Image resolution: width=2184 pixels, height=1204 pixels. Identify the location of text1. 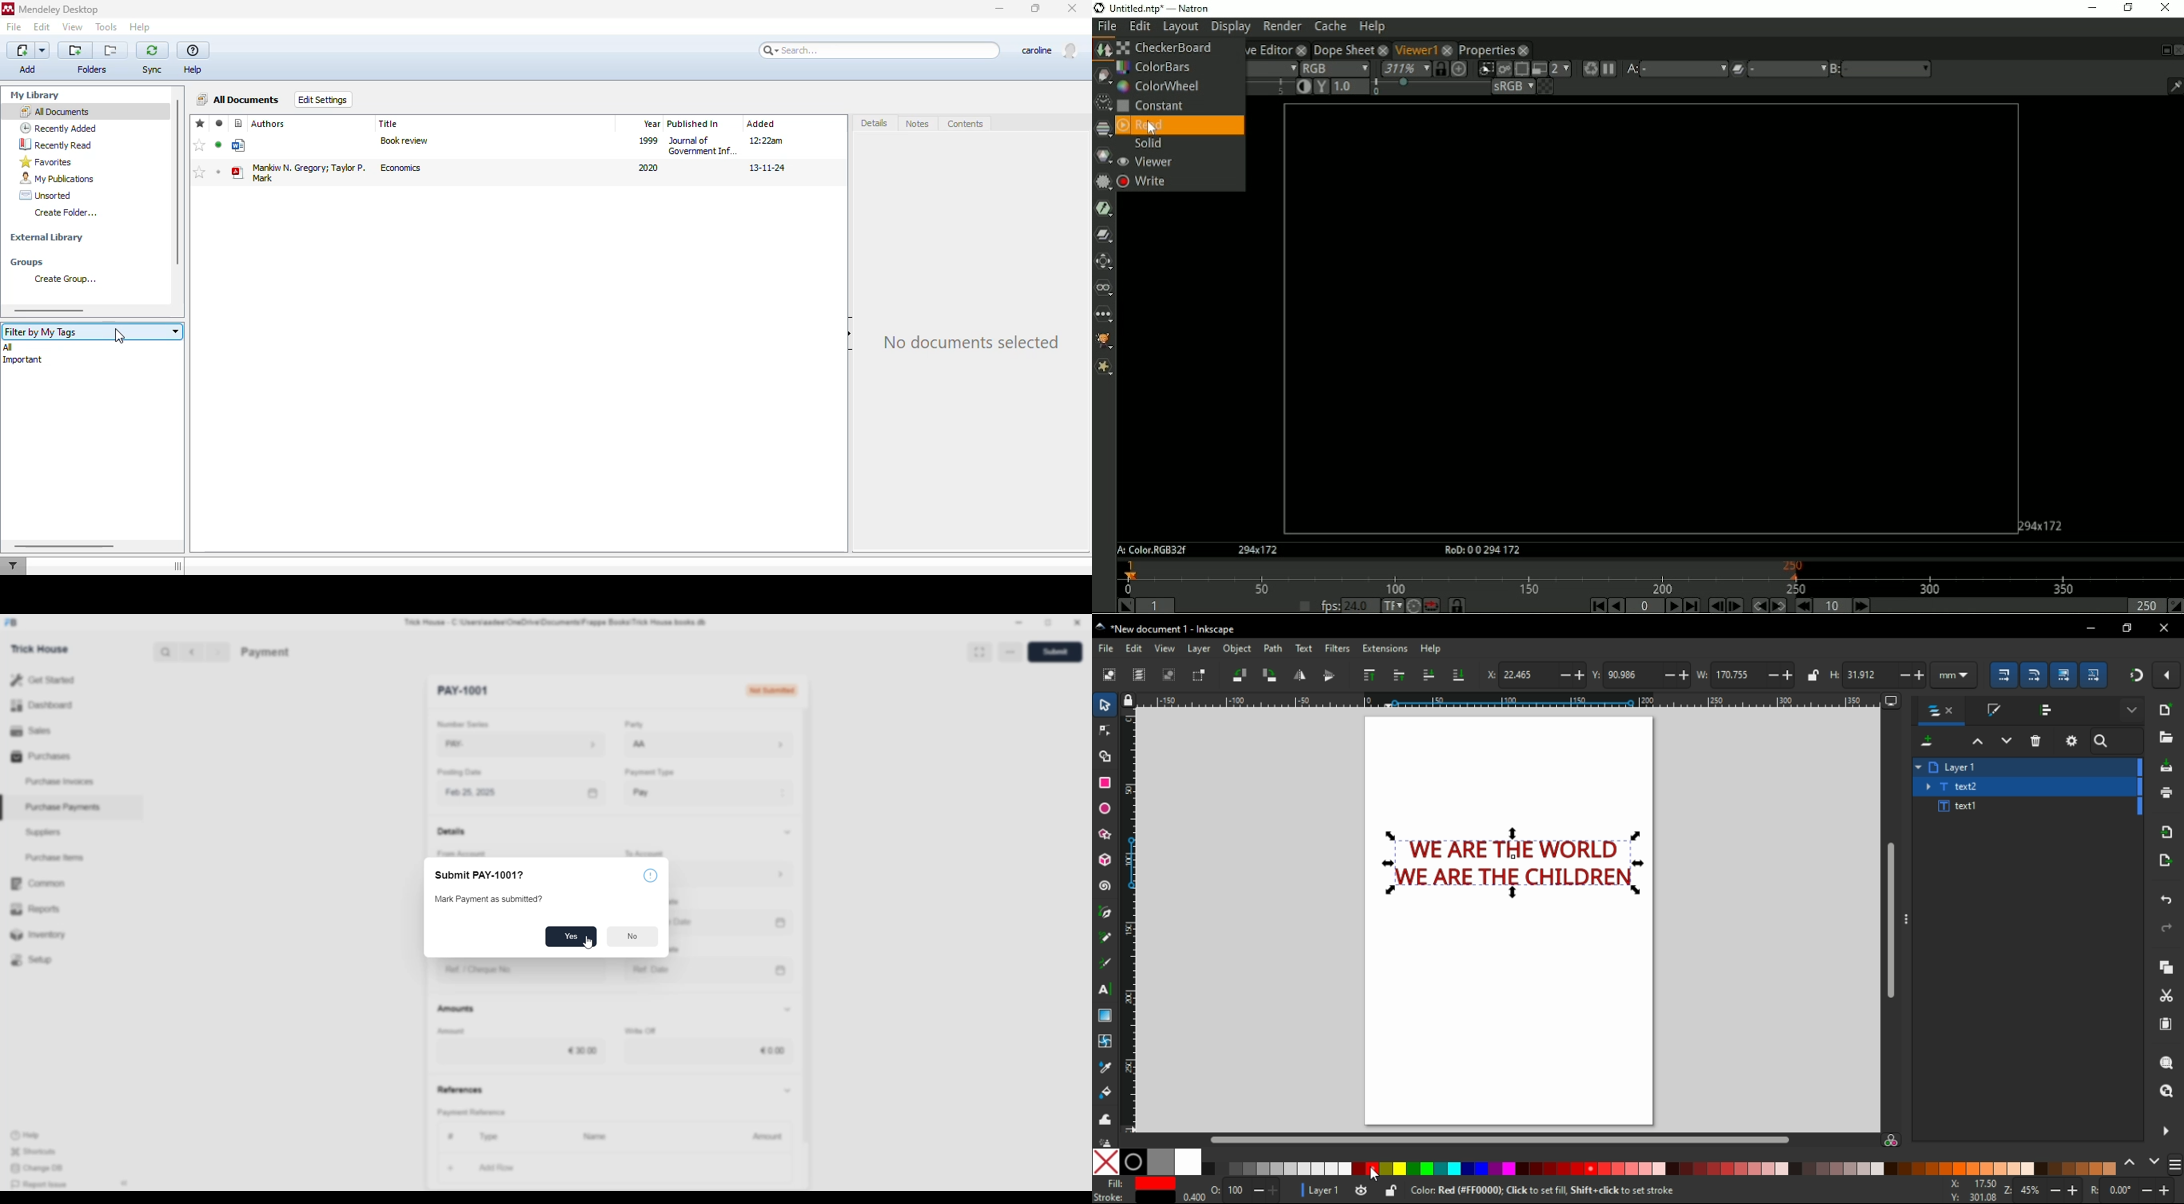
(1958, 807).